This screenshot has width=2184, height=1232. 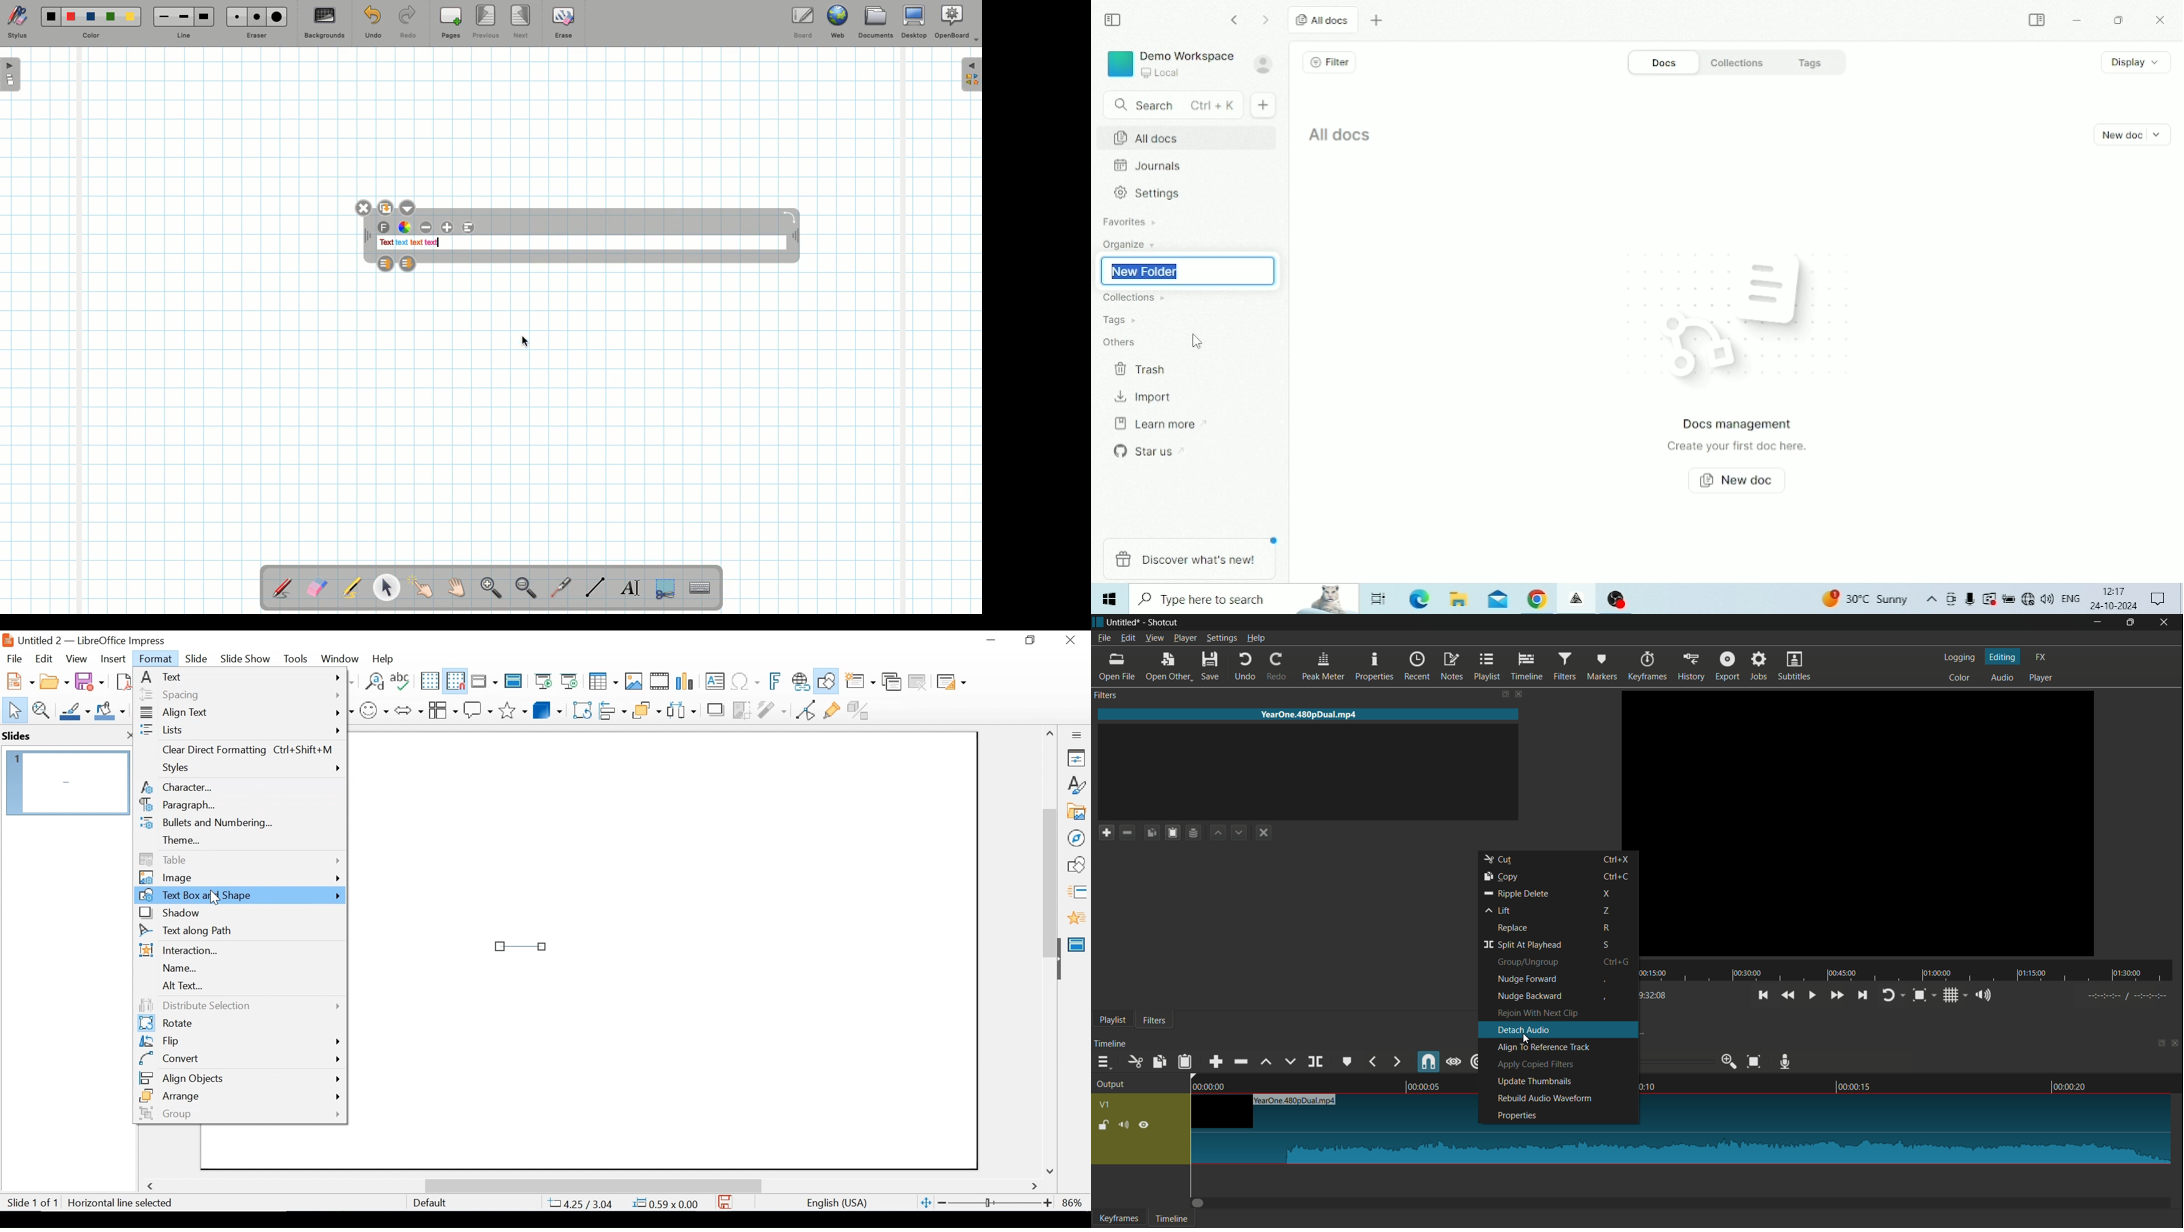 I want to click on ripple delete, so click(x=1516, y=893).